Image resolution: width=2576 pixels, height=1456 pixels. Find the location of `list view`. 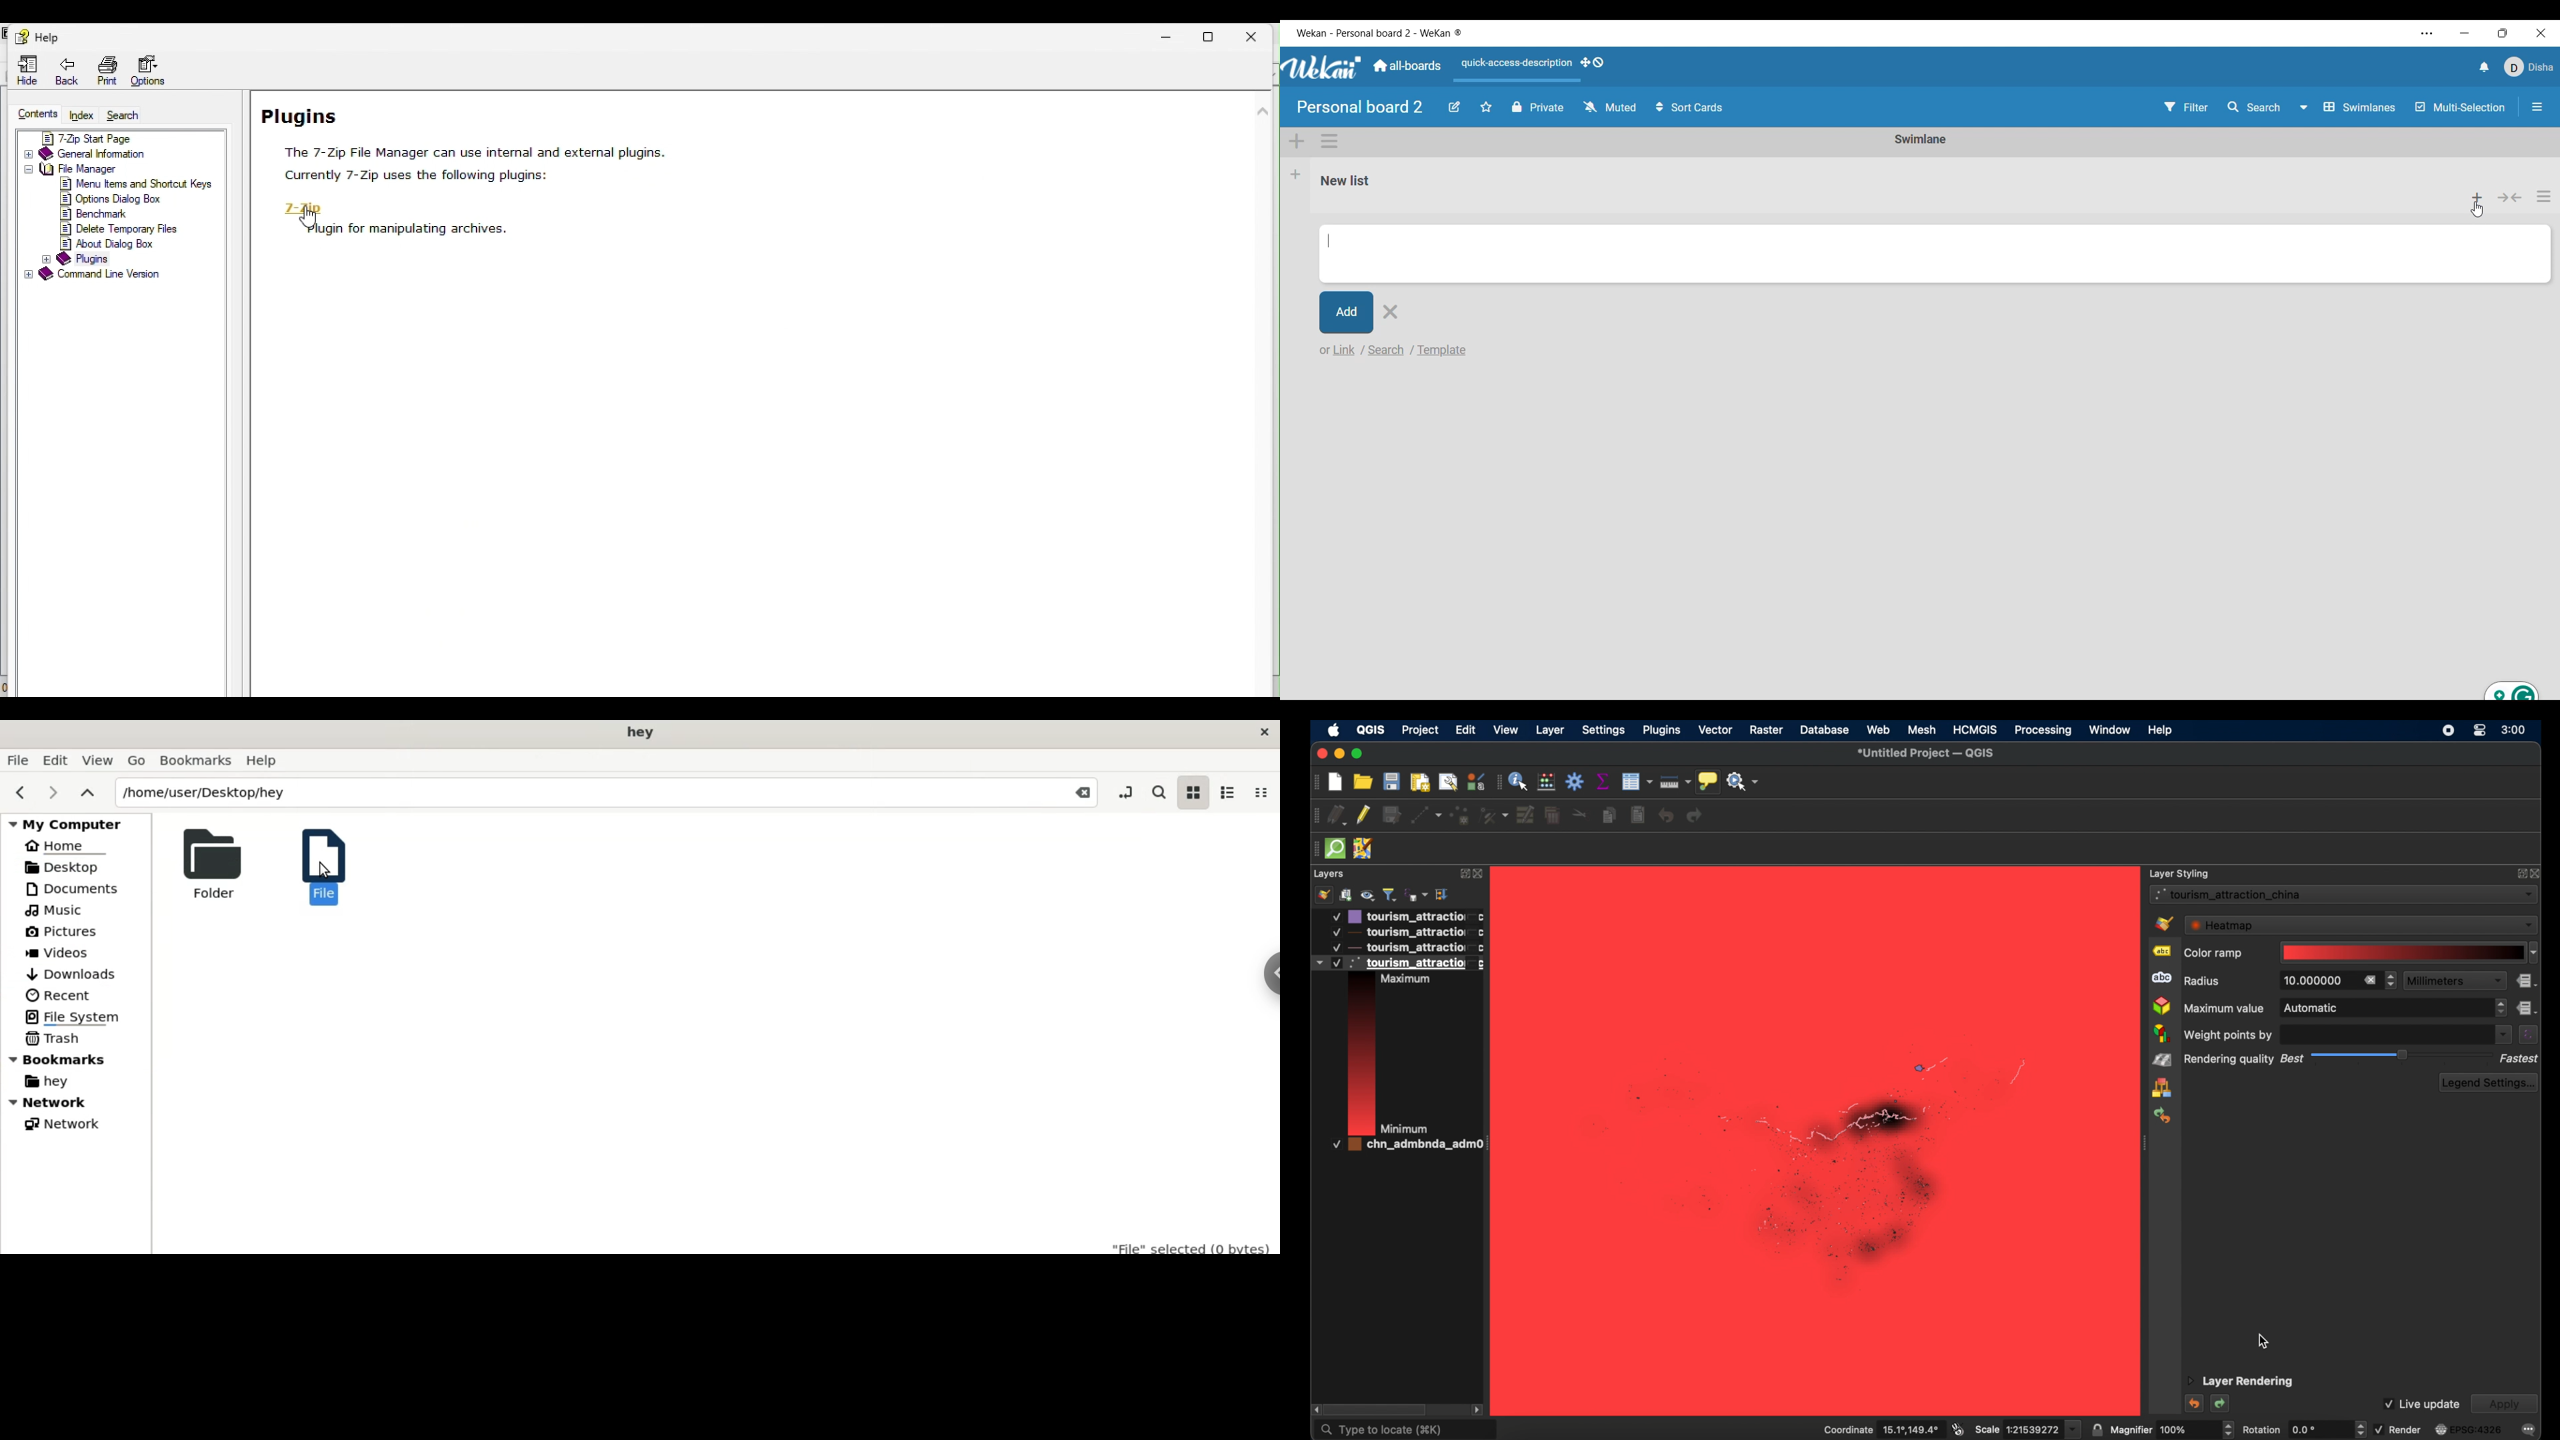

list view is located at coordinates (1225, 794).